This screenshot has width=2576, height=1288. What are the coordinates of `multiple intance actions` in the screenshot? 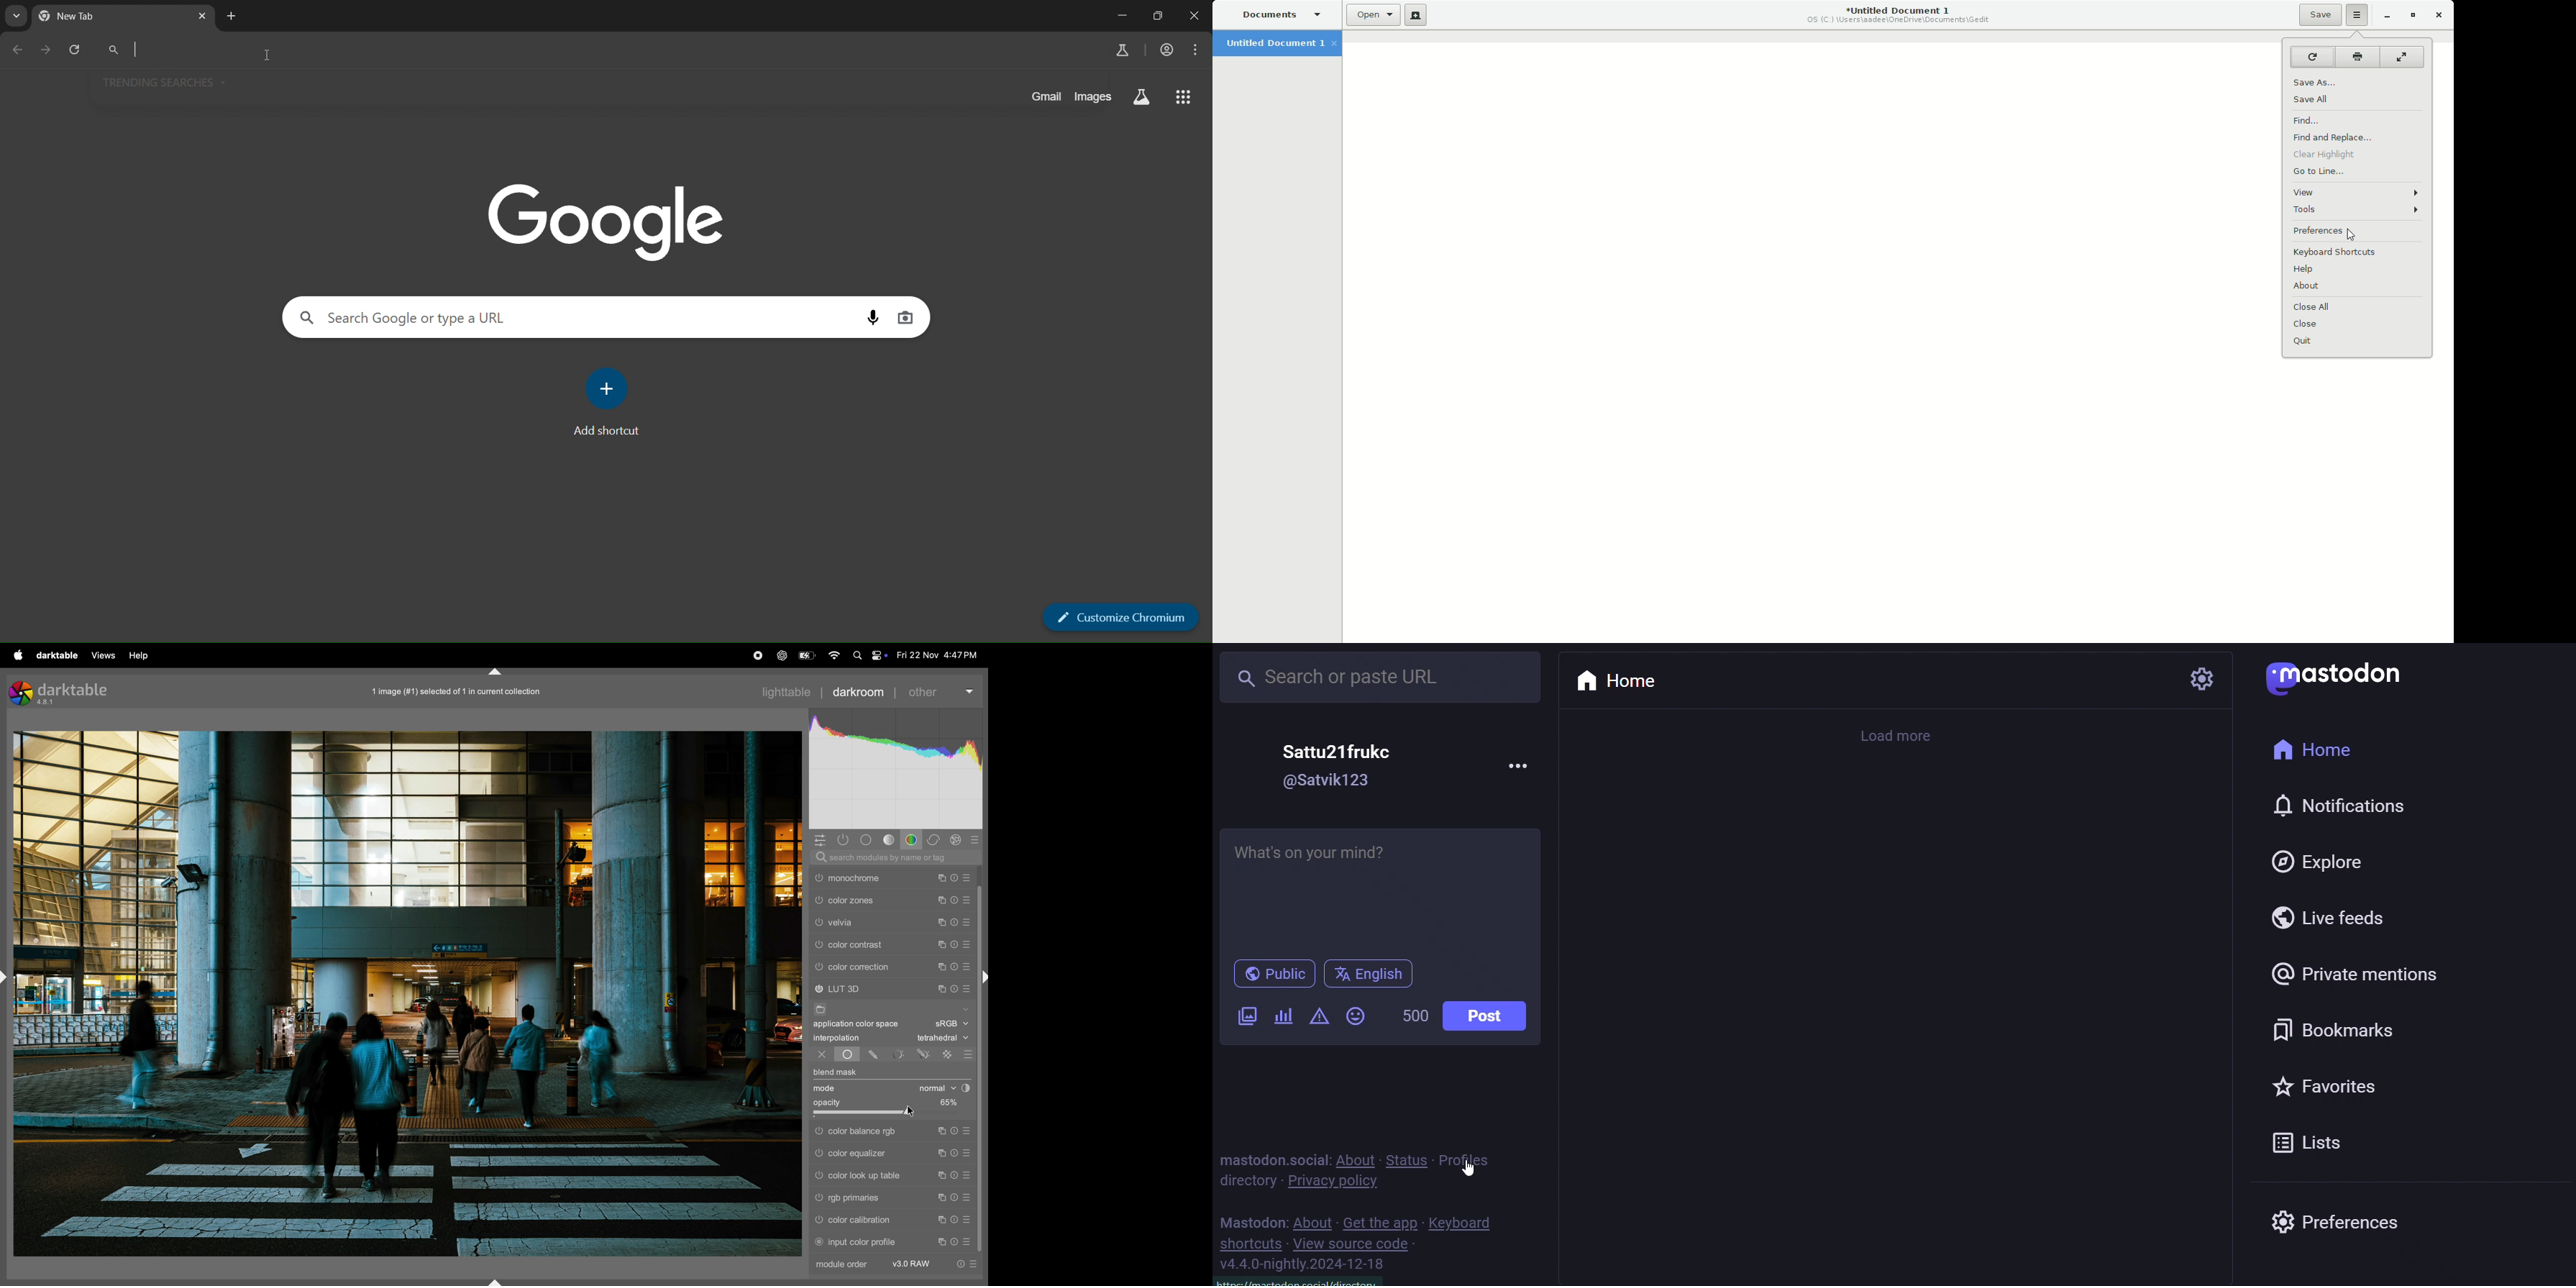 It's located at (939, 986).